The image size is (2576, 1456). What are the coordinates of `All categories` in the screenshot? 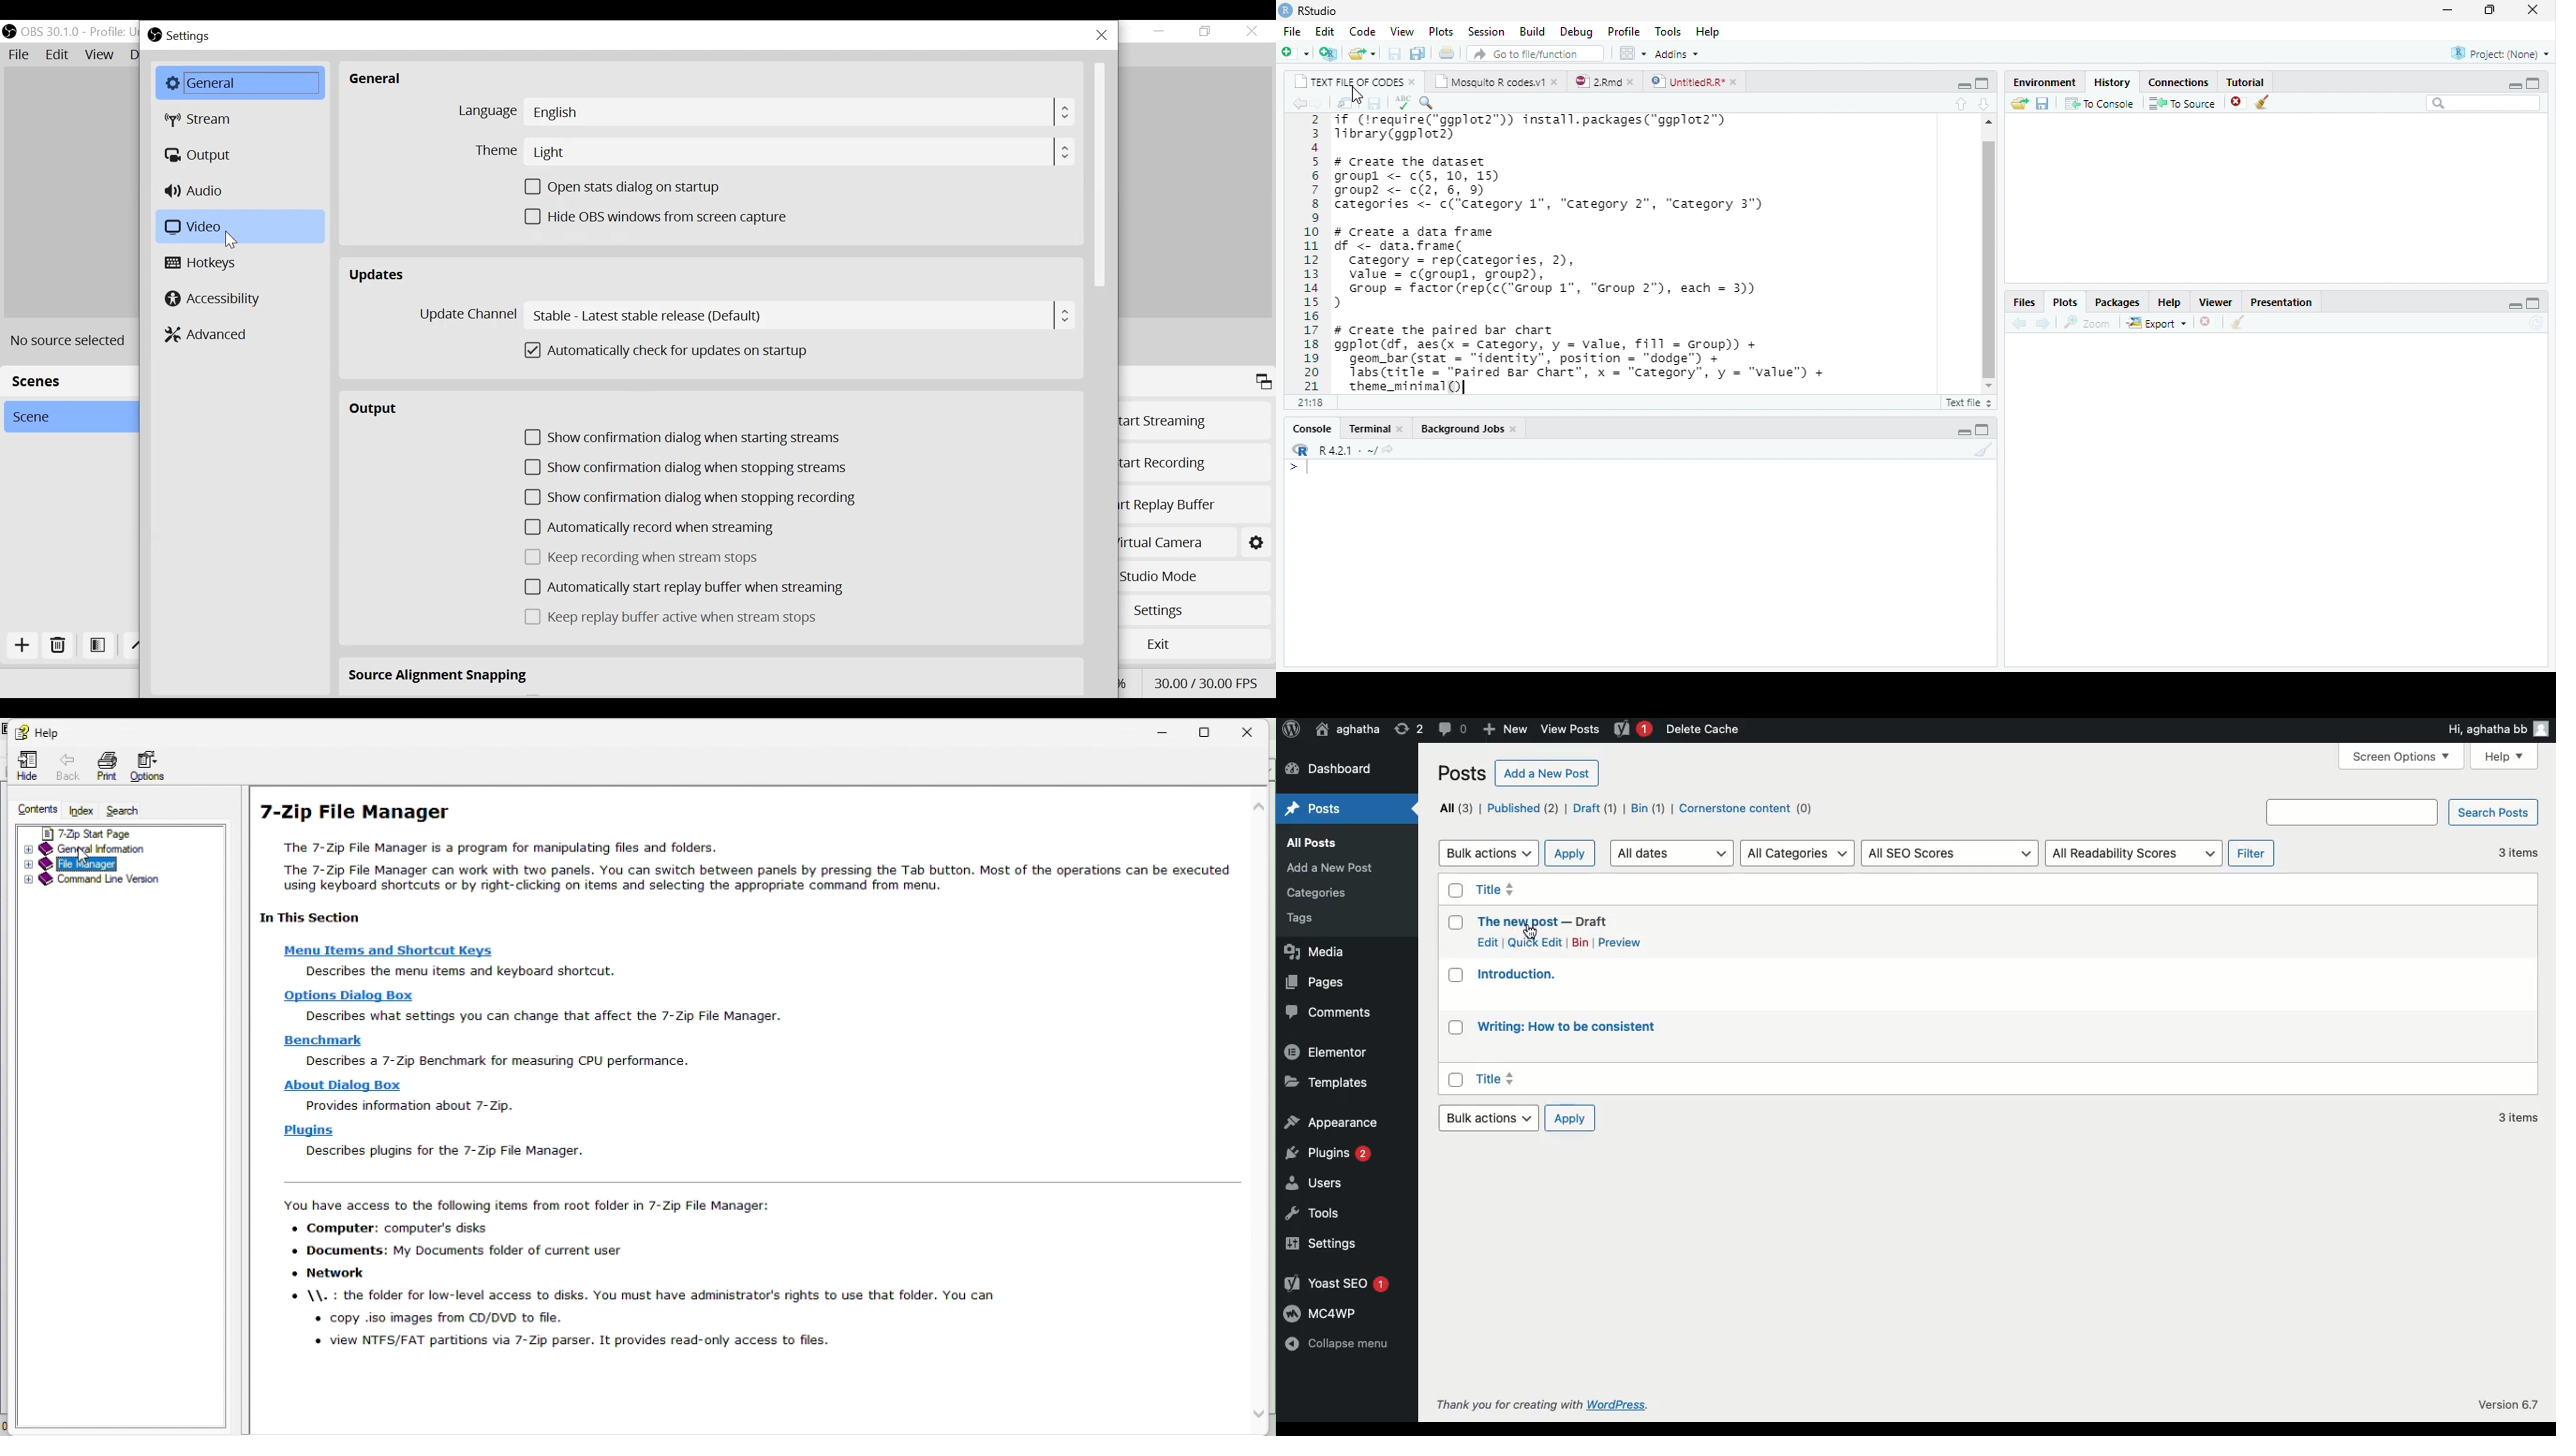 It's located at (1797, 853).